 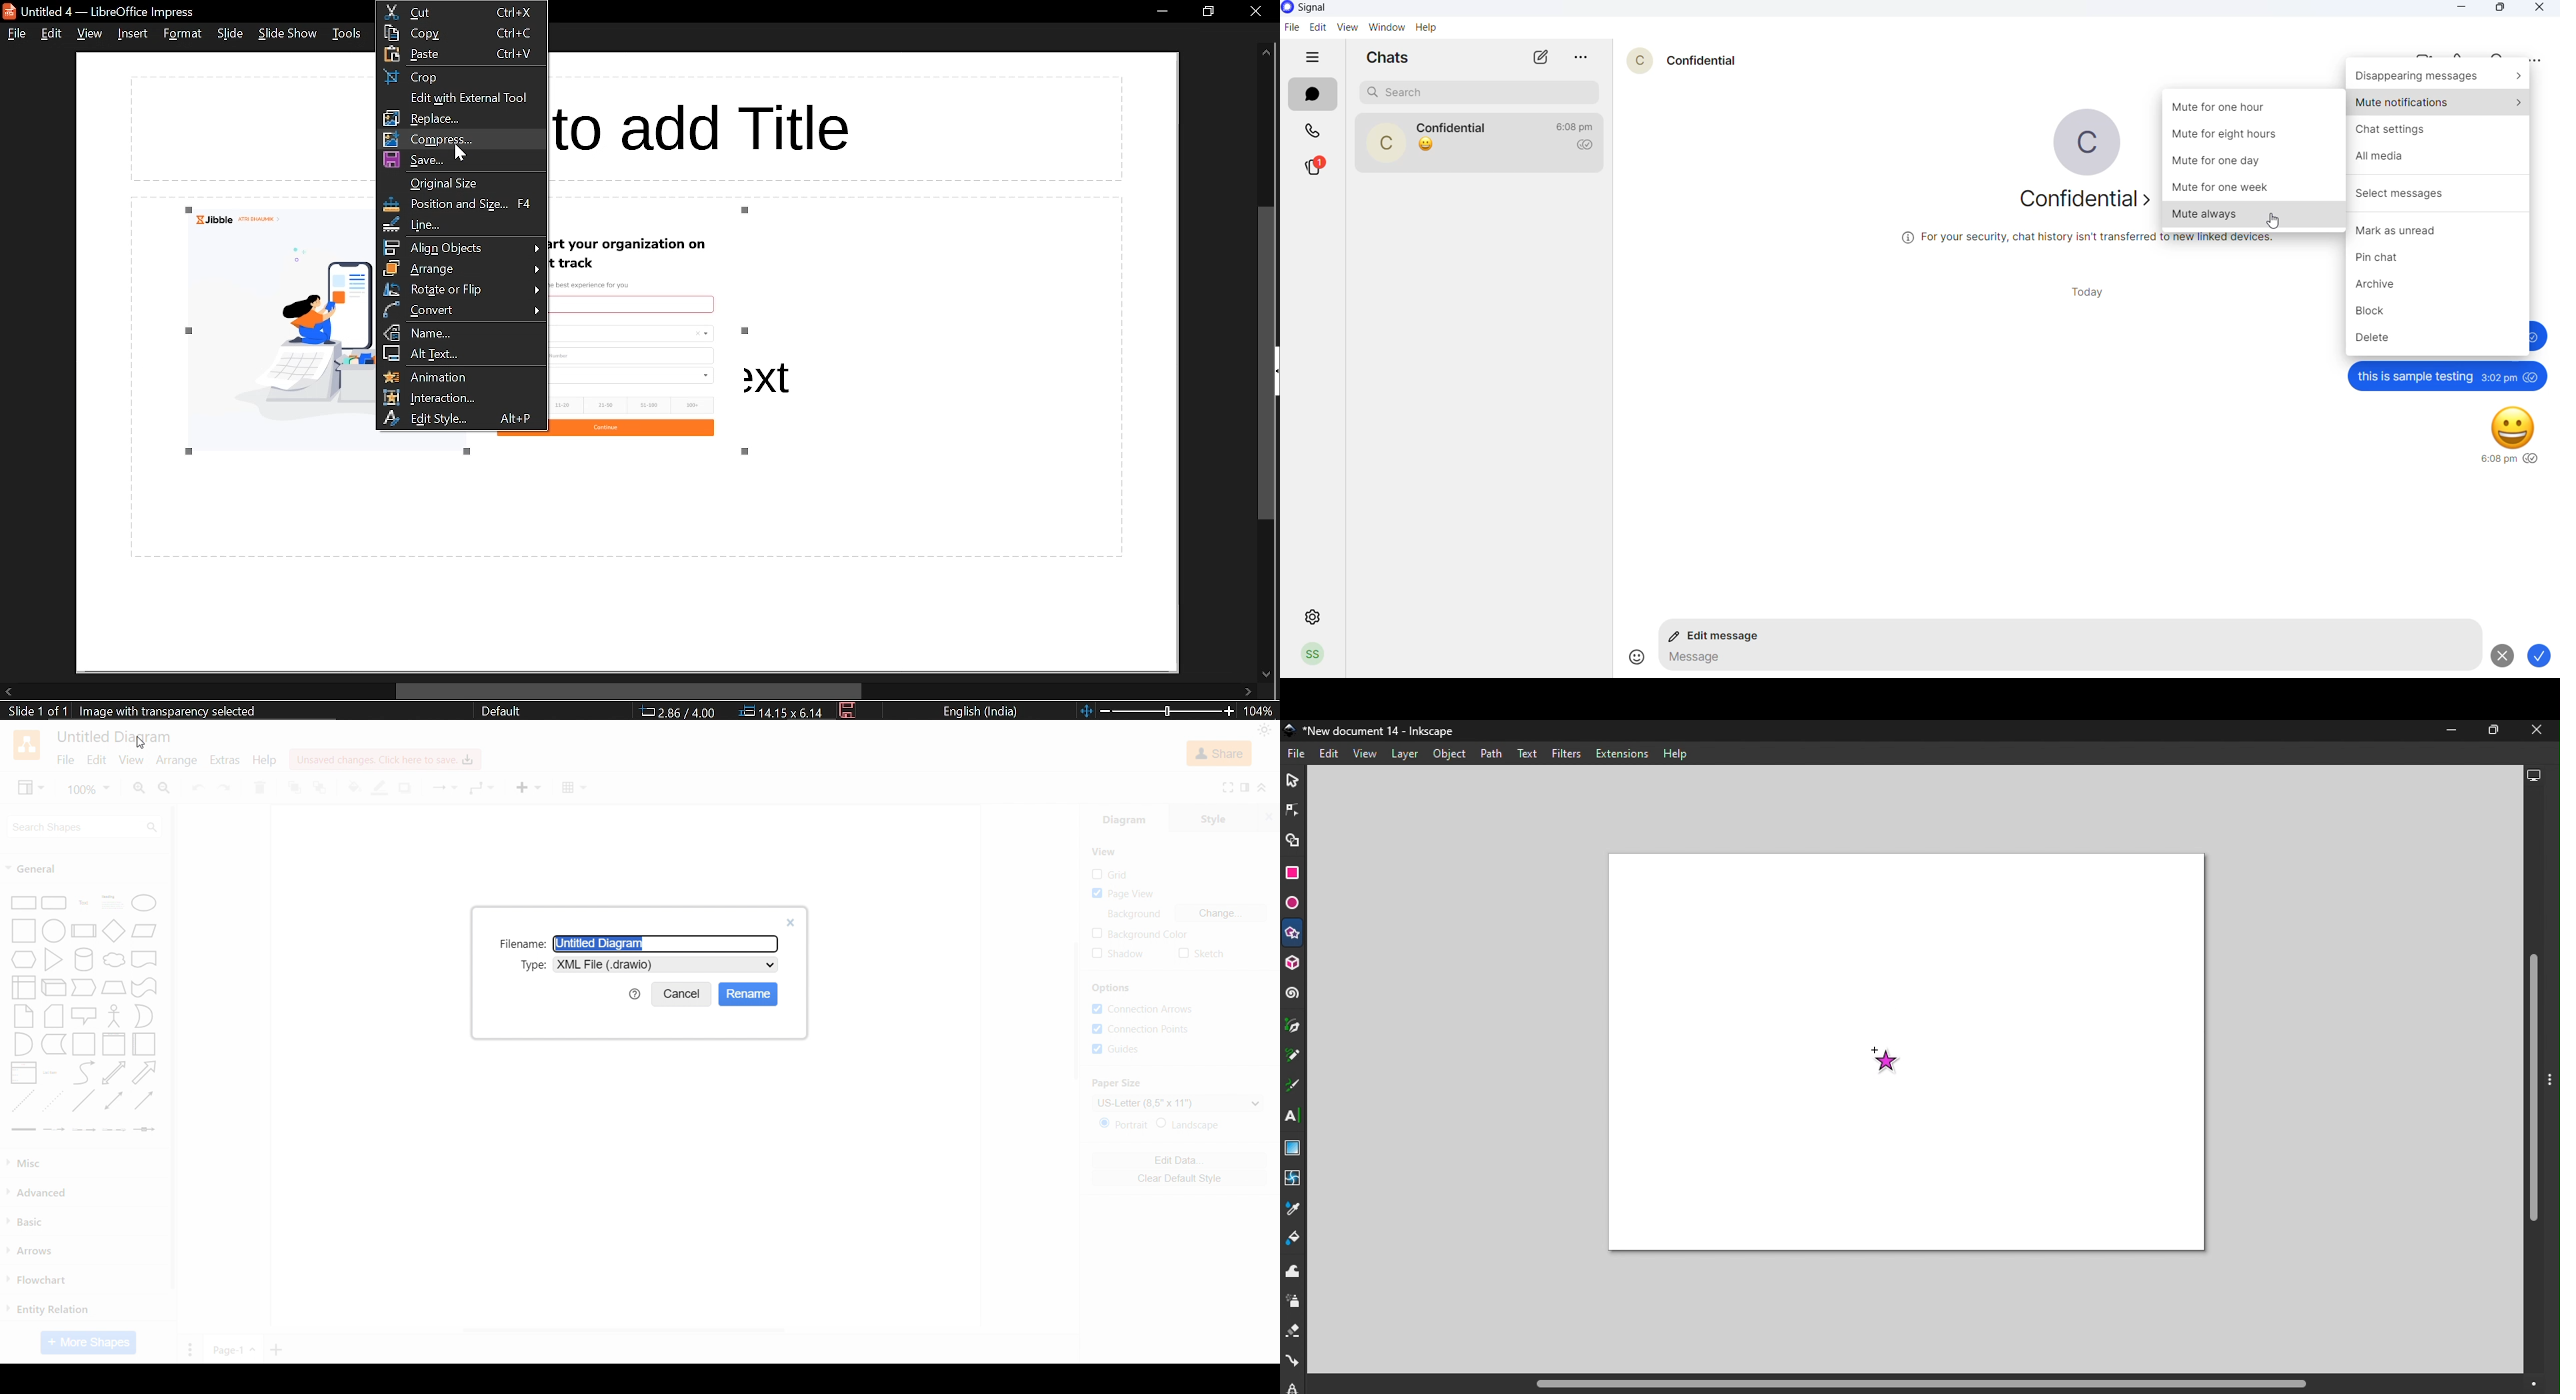 What do you see at coordinates (173, 1048) in the screenshot?
I see `Scroll bar ` at bounding box center [173, 1048].